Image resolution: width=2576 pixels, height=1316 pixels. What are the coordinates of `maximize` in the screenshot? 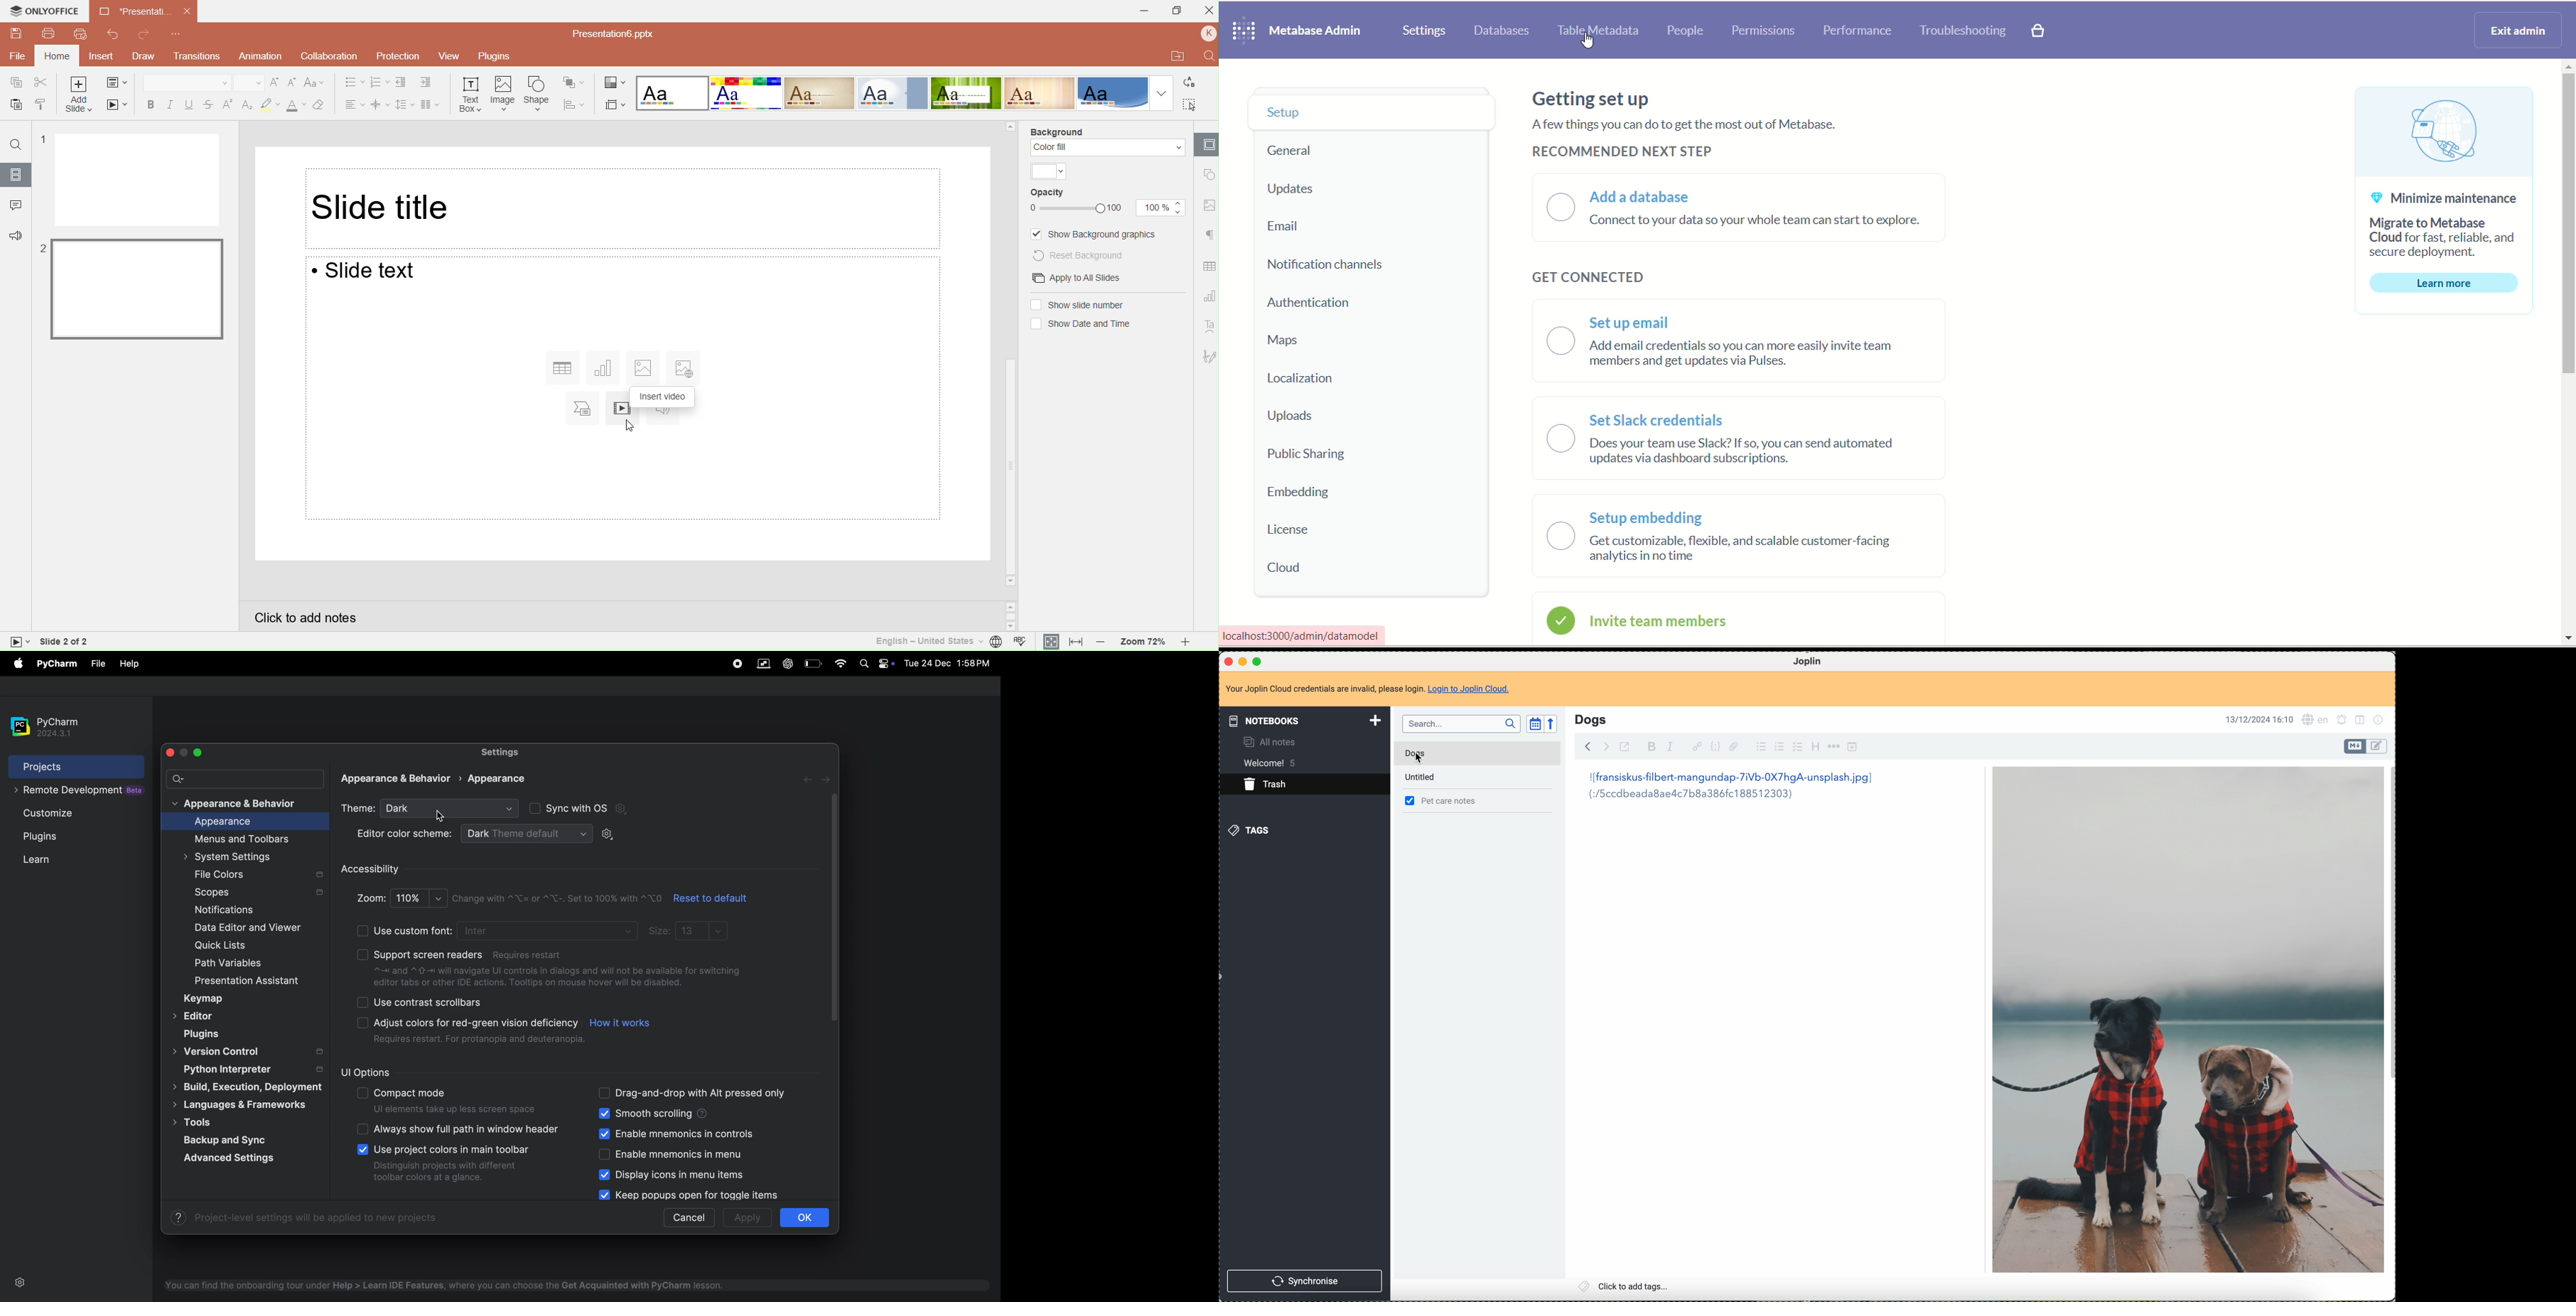 It's located at (1258, 660).